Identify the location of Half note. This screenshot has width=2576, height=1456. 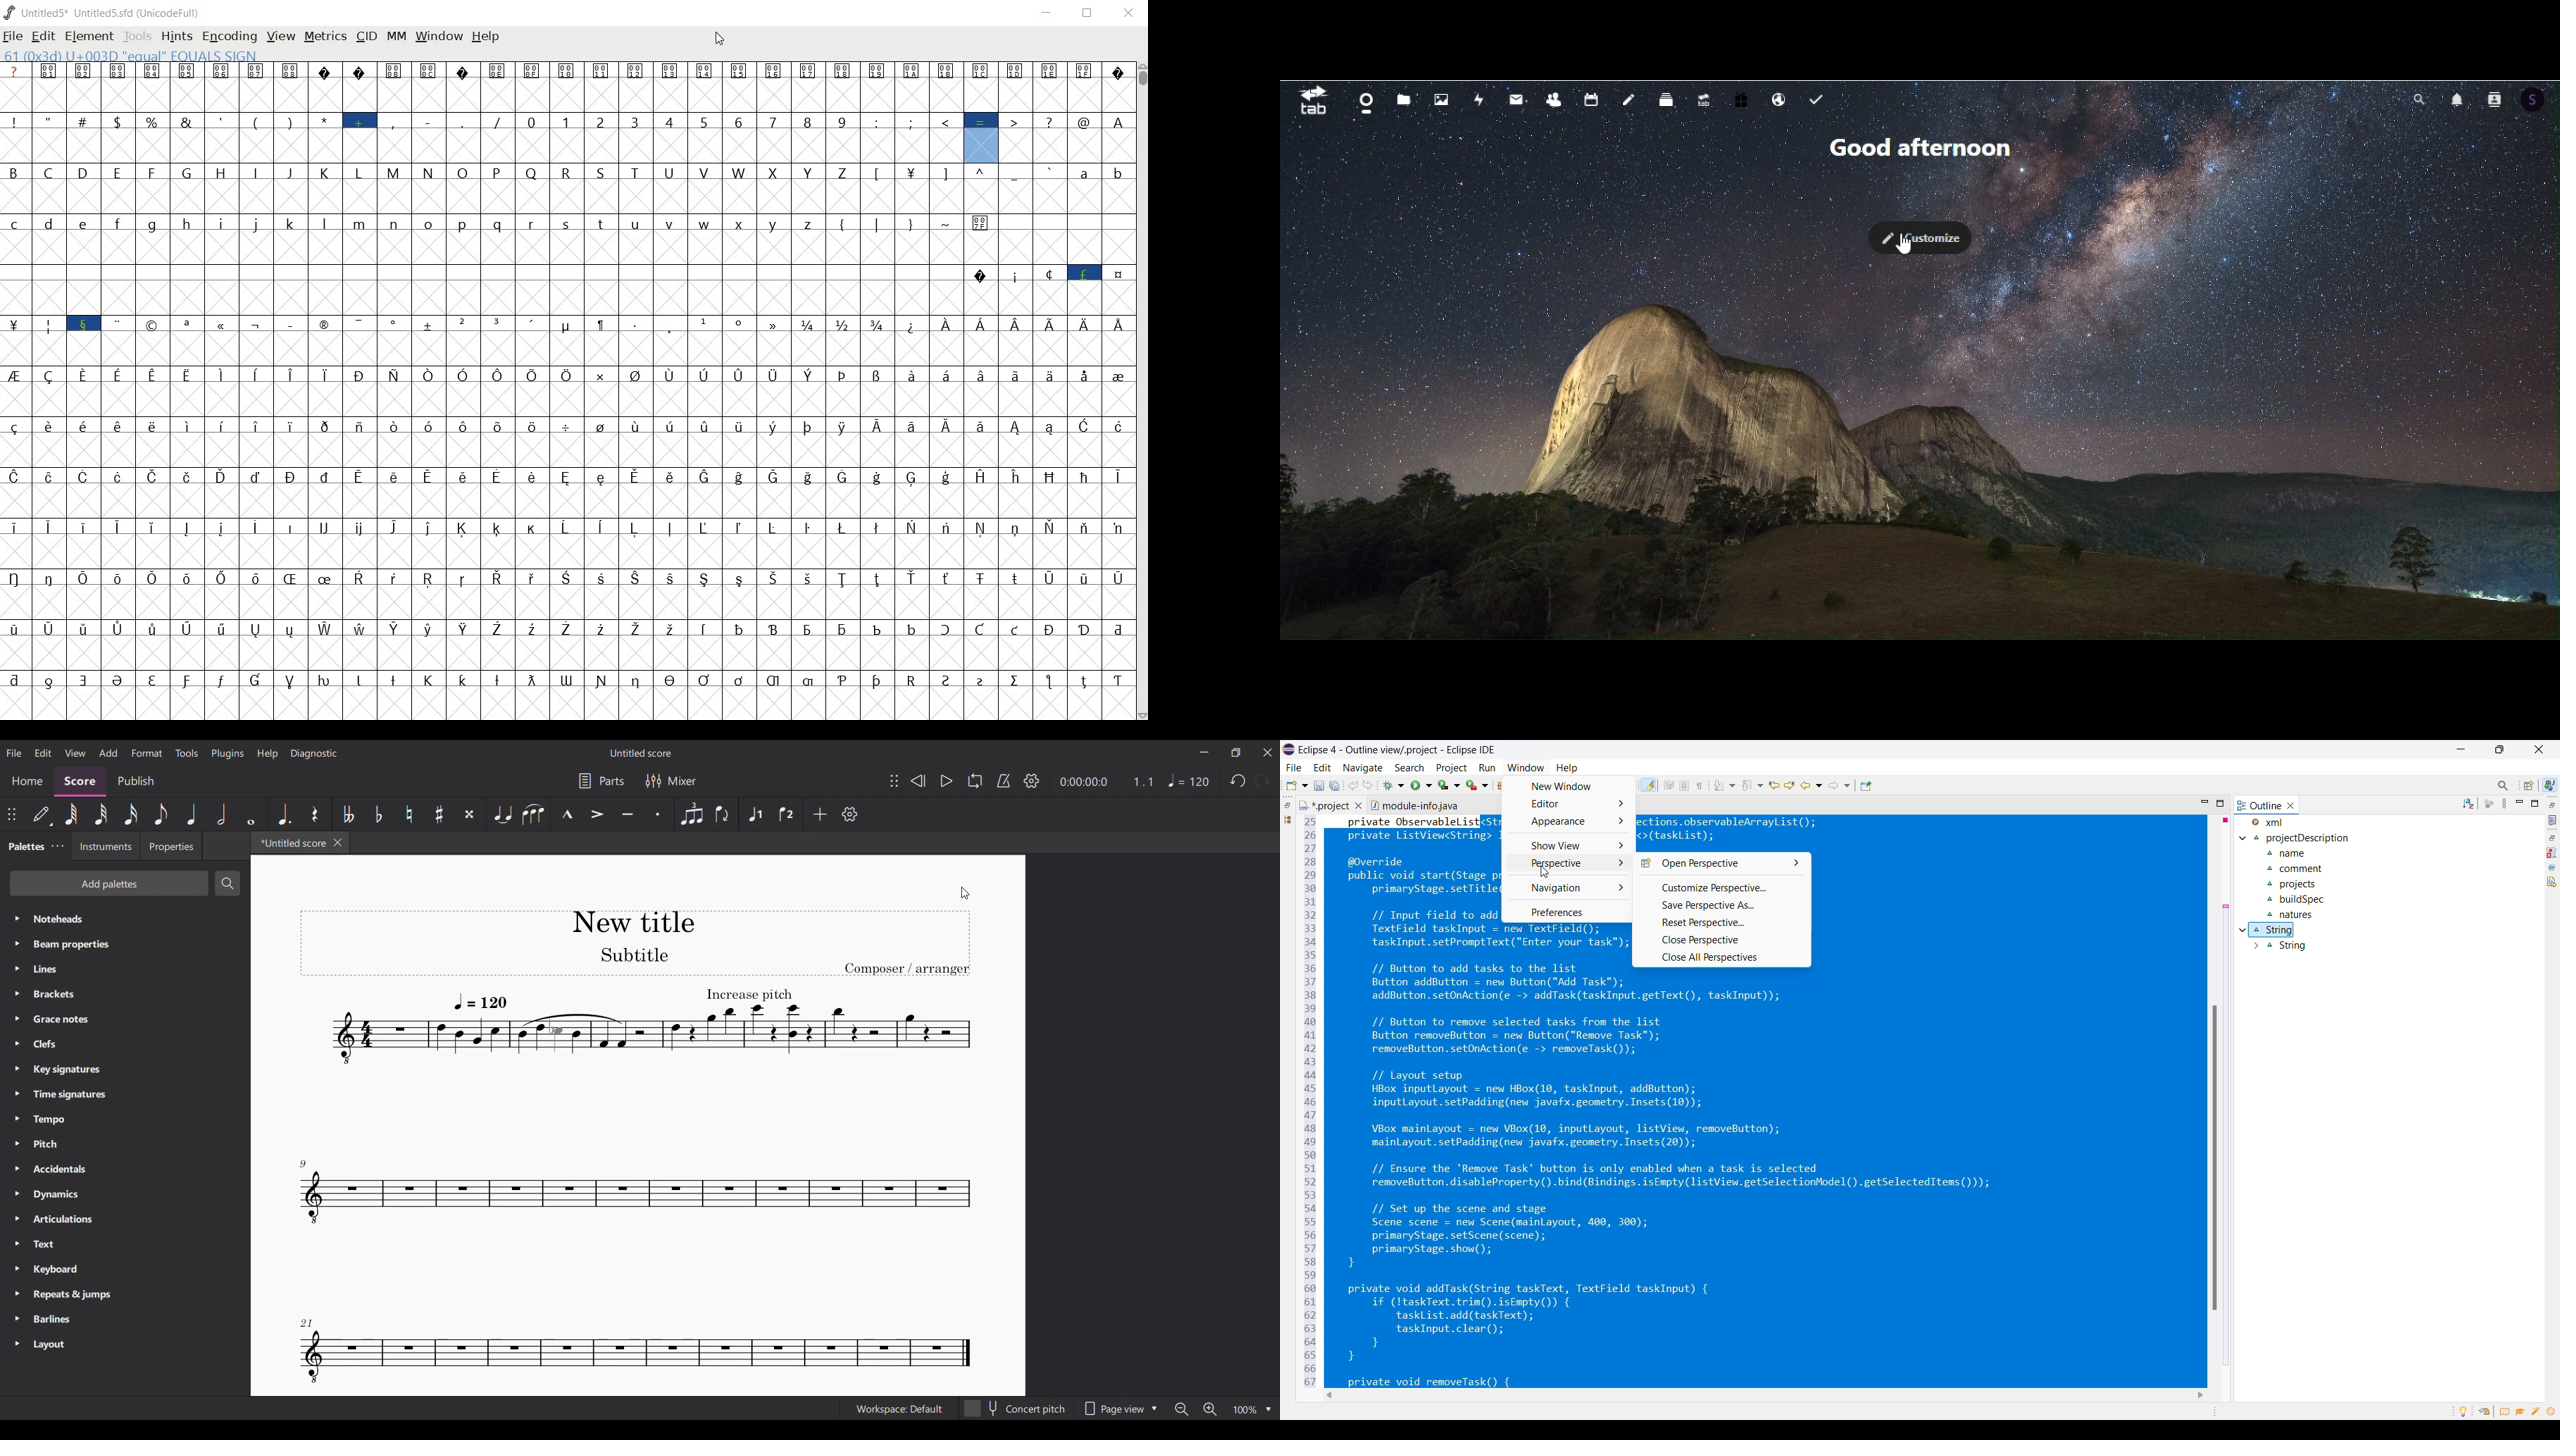
(223, 814).